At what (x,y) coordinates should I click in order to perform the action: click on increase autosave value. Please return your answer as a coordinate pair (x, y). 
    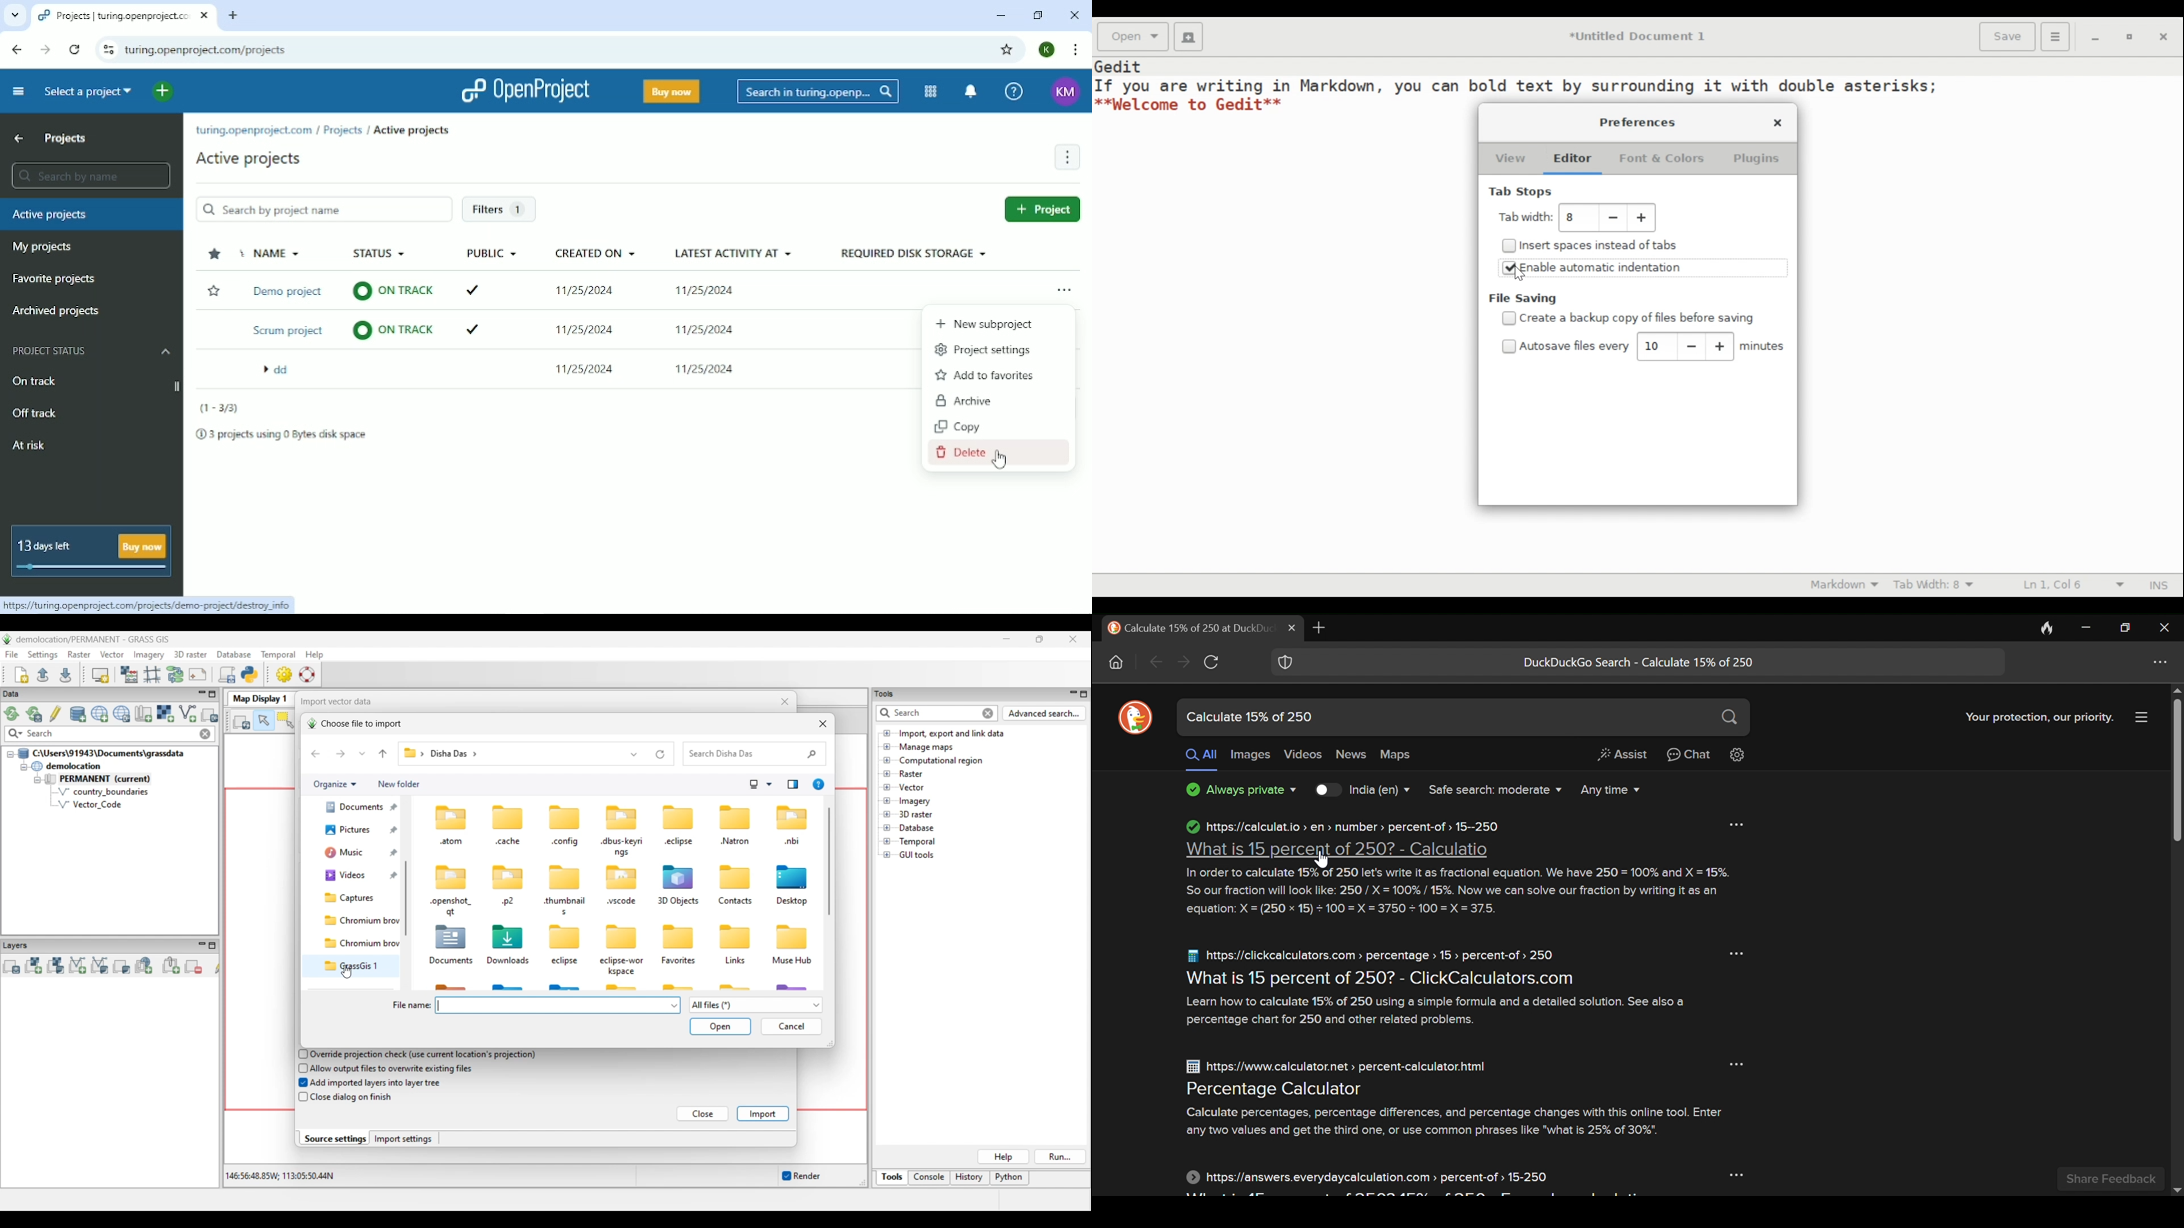
    Looking at the image, I should click on (1720, 346).